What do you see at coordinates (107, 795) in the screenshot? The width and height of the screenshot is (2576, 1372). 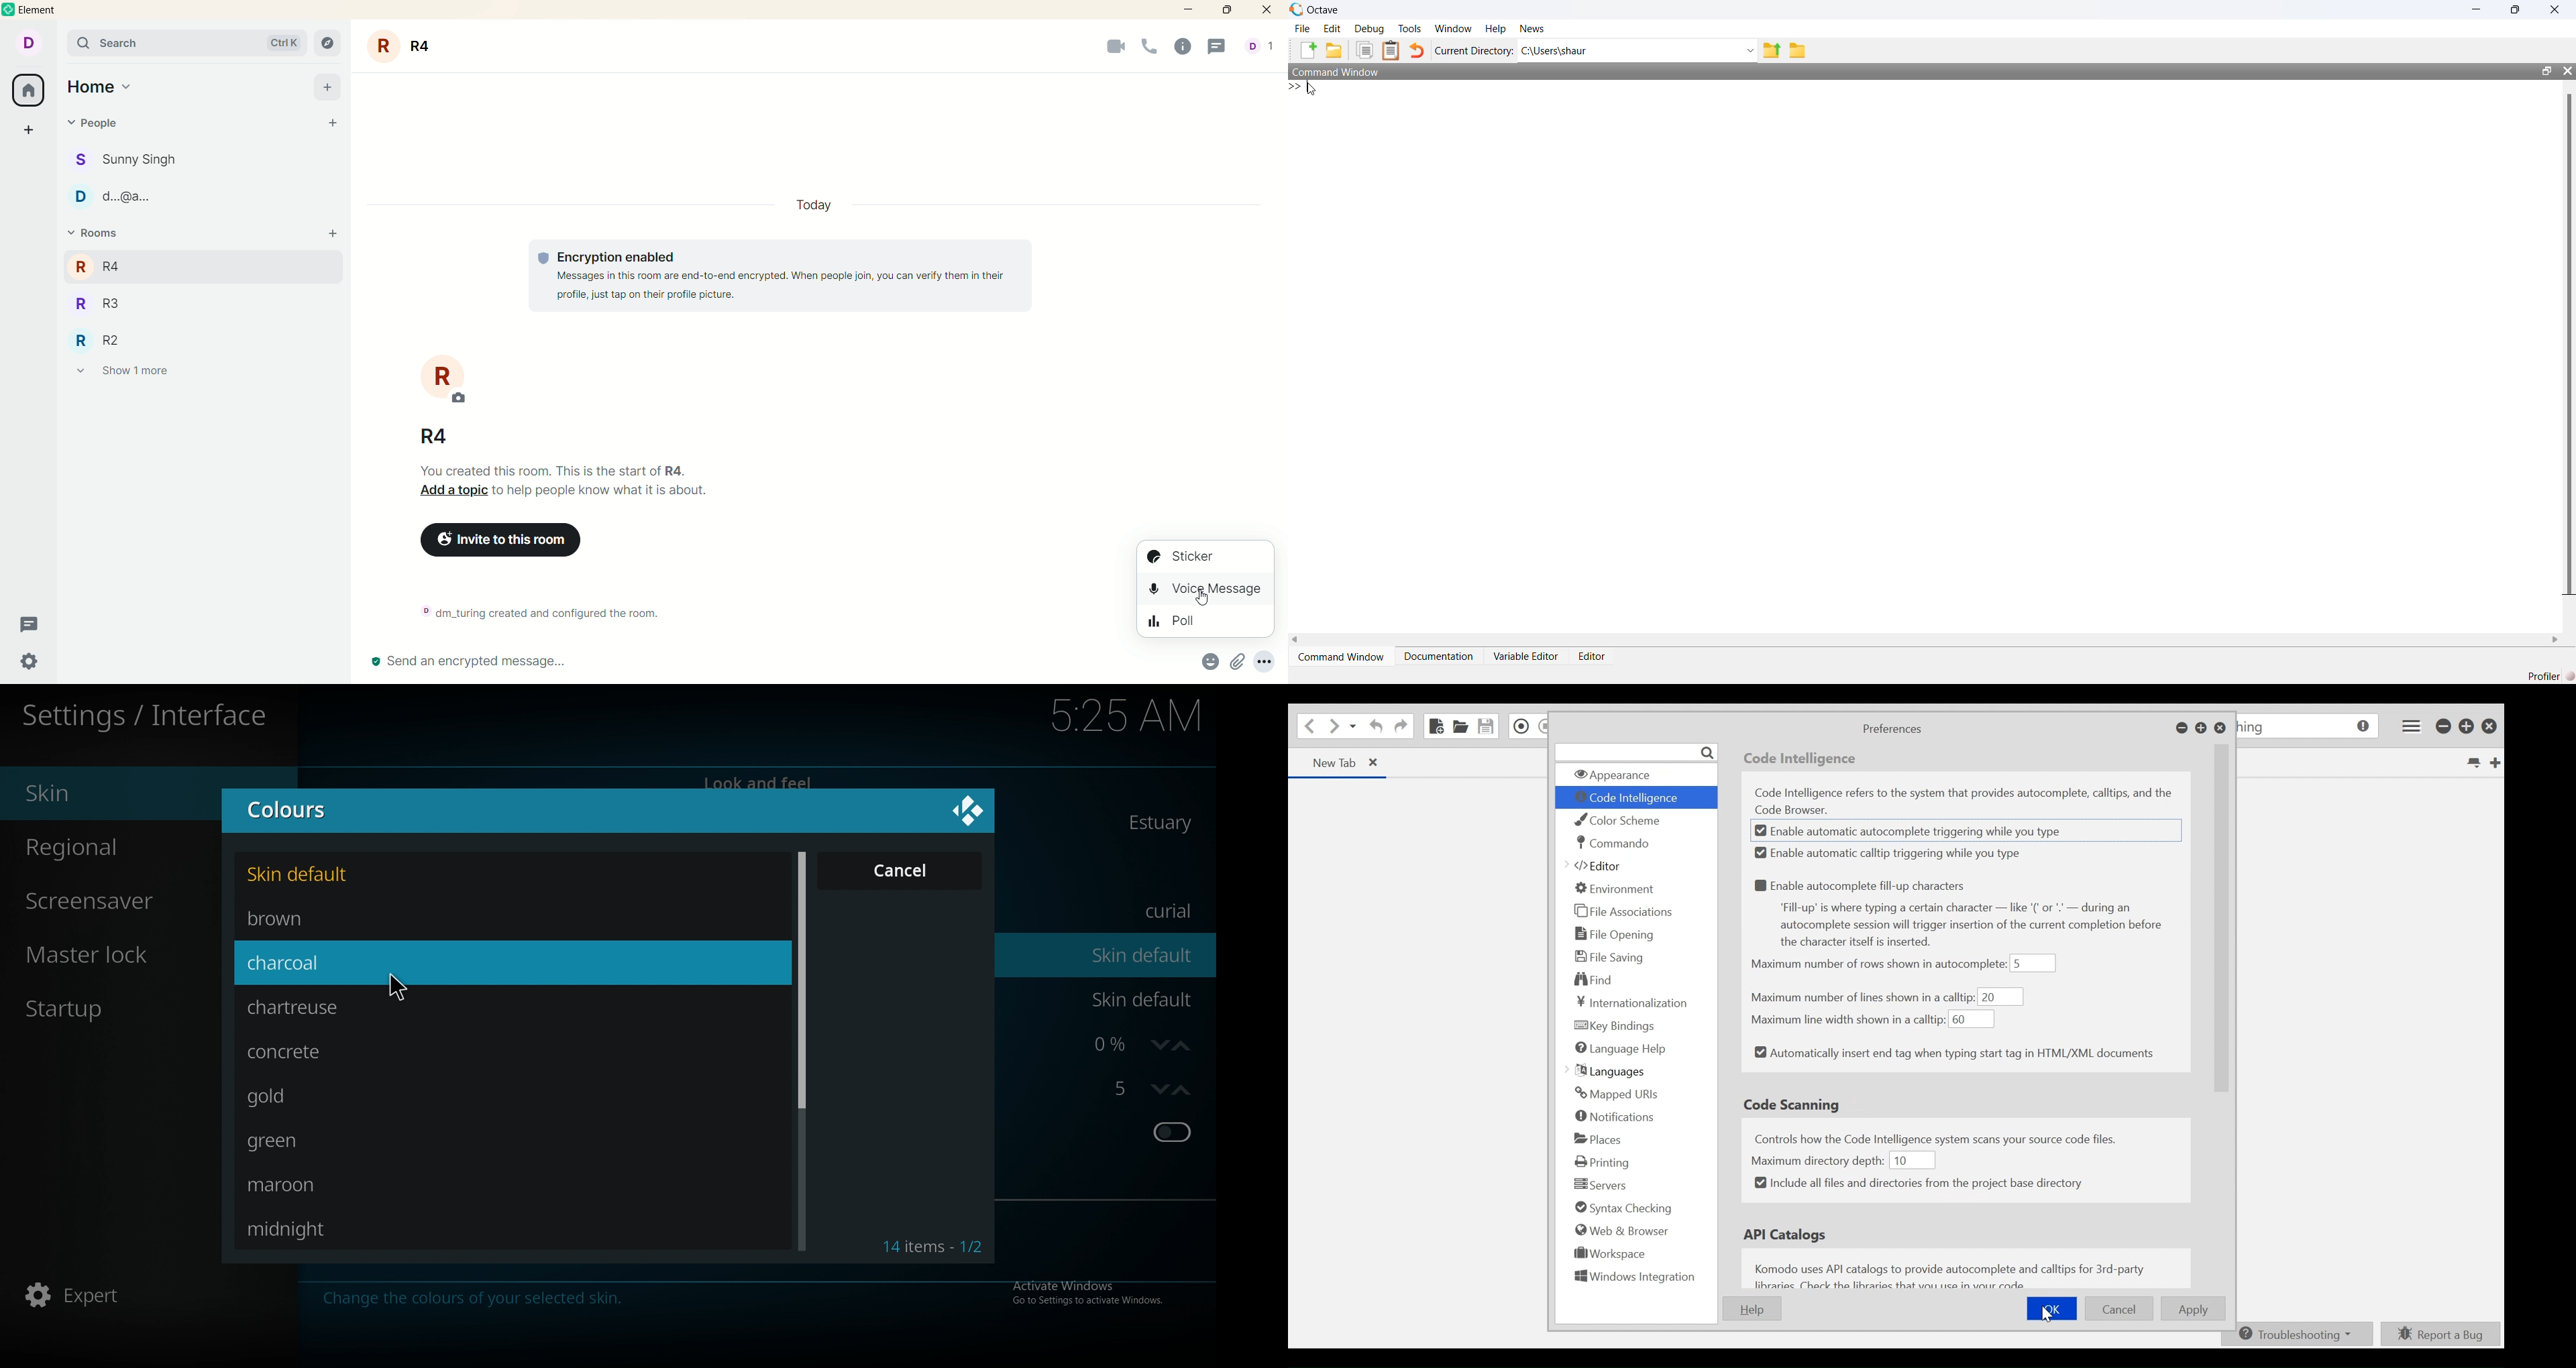 I see `skin` at bounding box center [107, 795].